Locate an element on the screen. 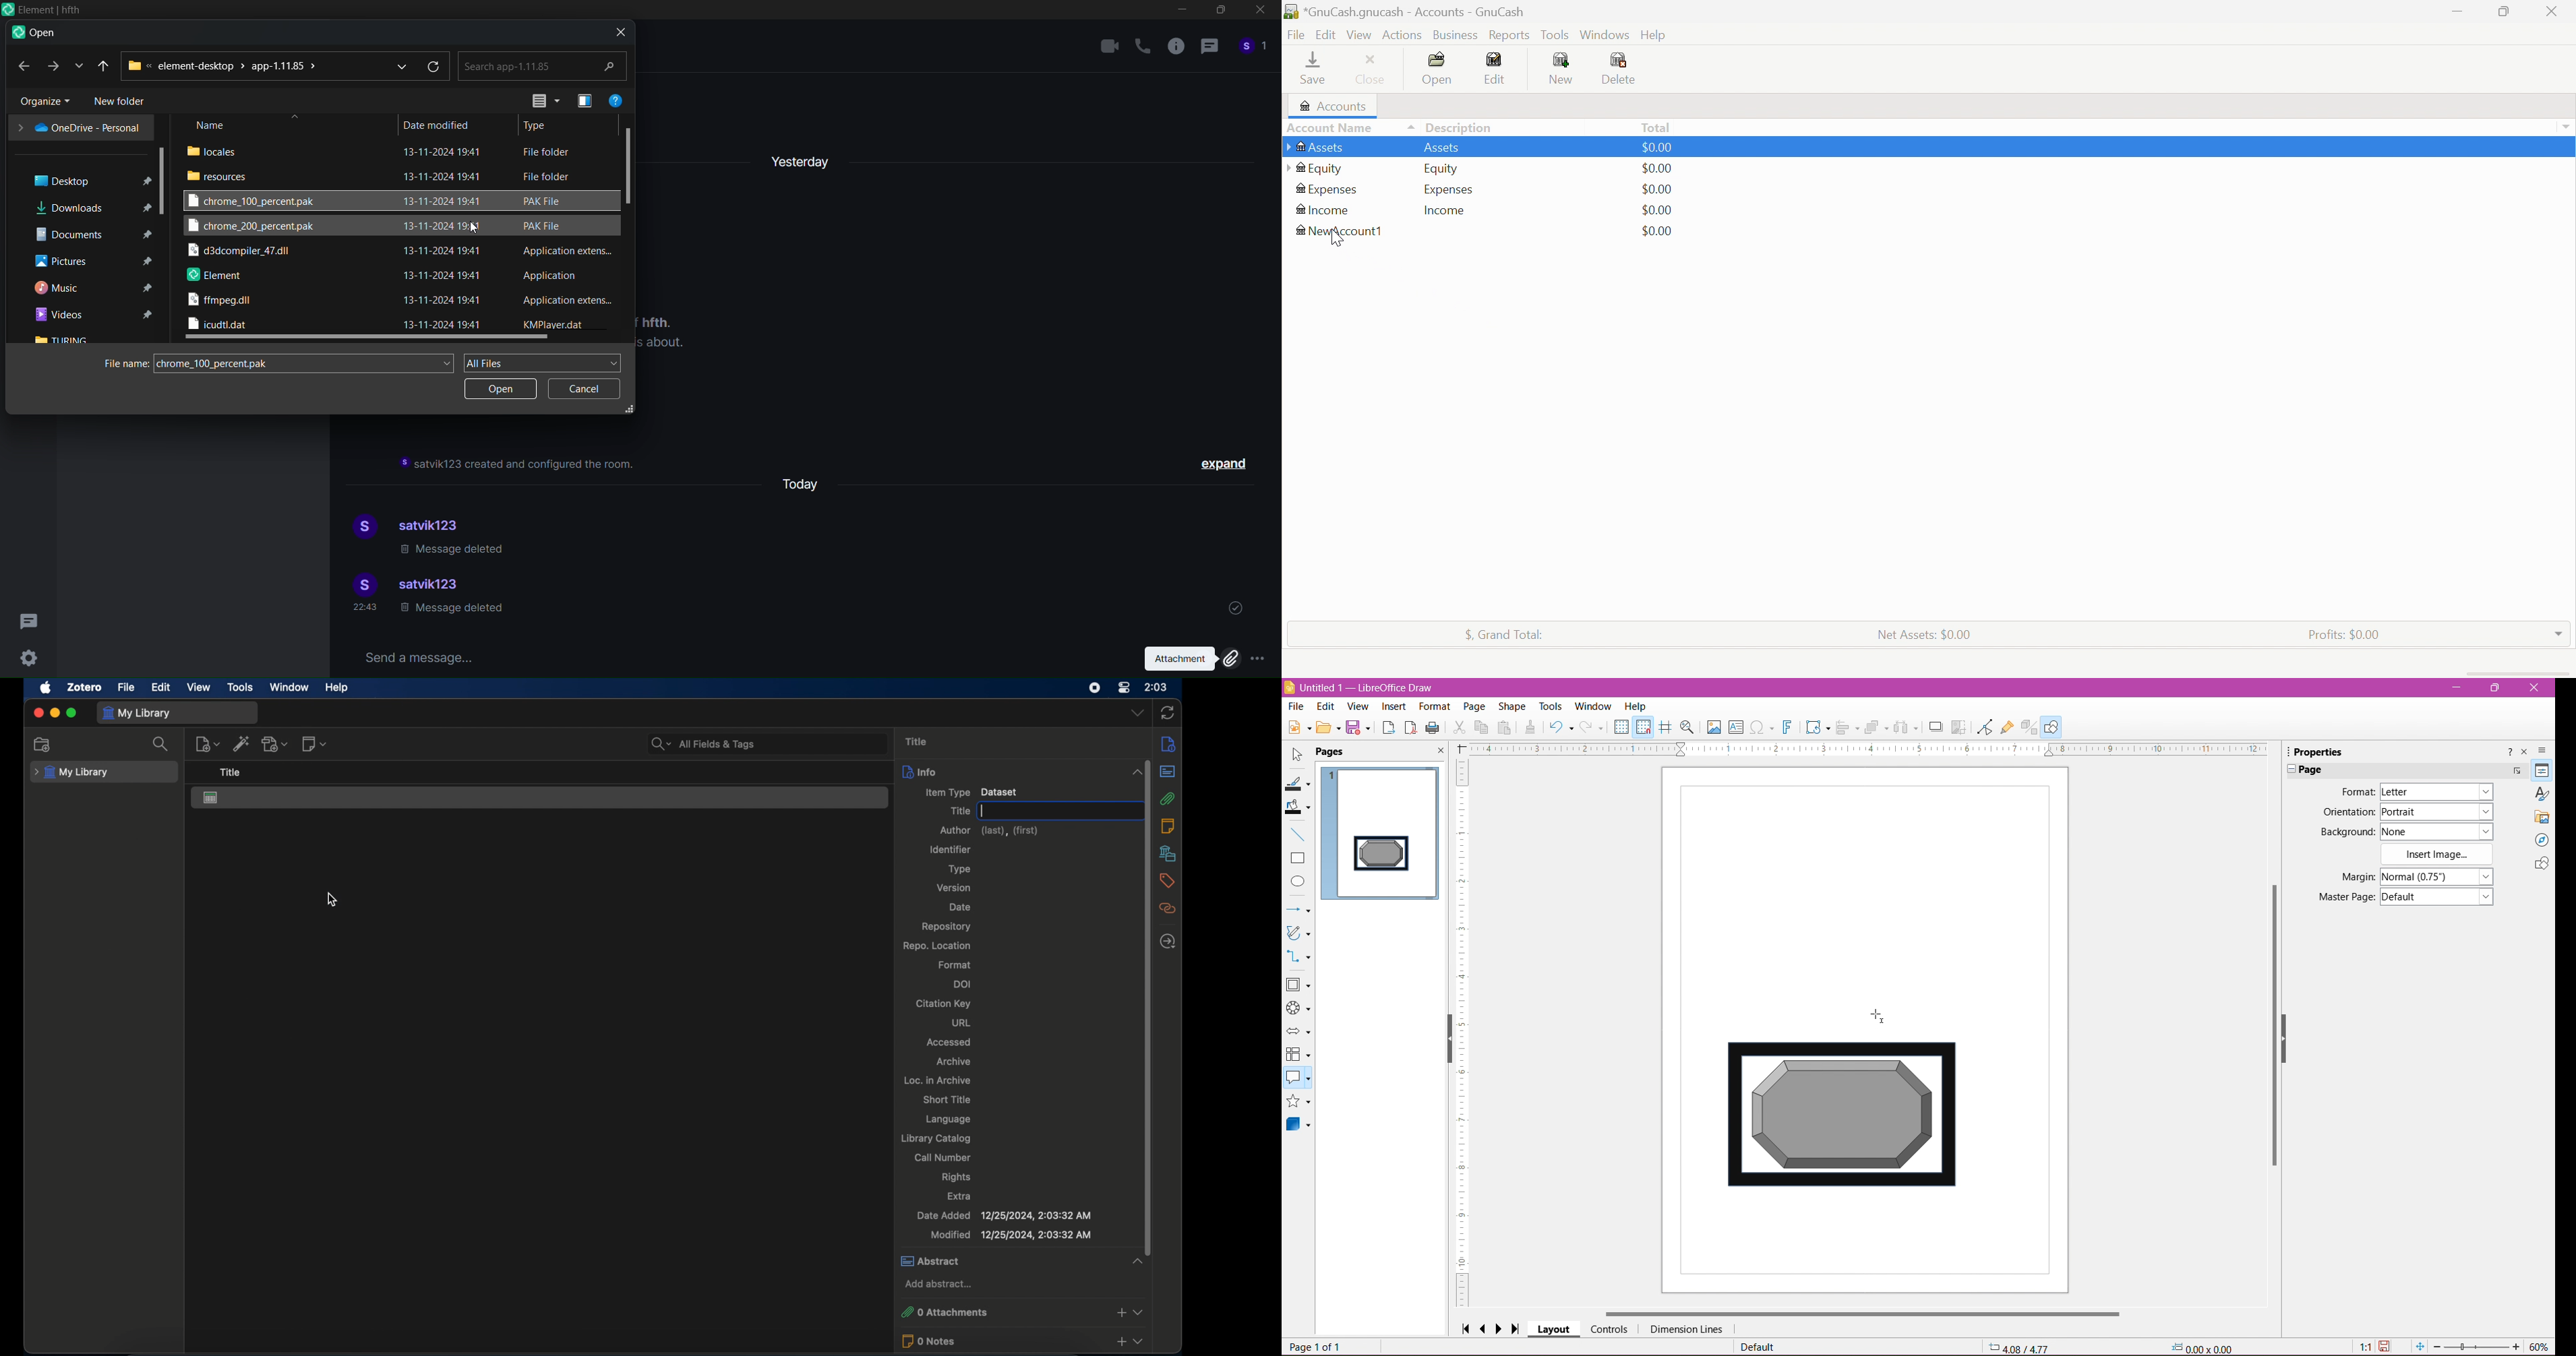 Image resolution: width=2576 pixels, height=1372 pixels. Shadow is located at coordinates (1934, 727).